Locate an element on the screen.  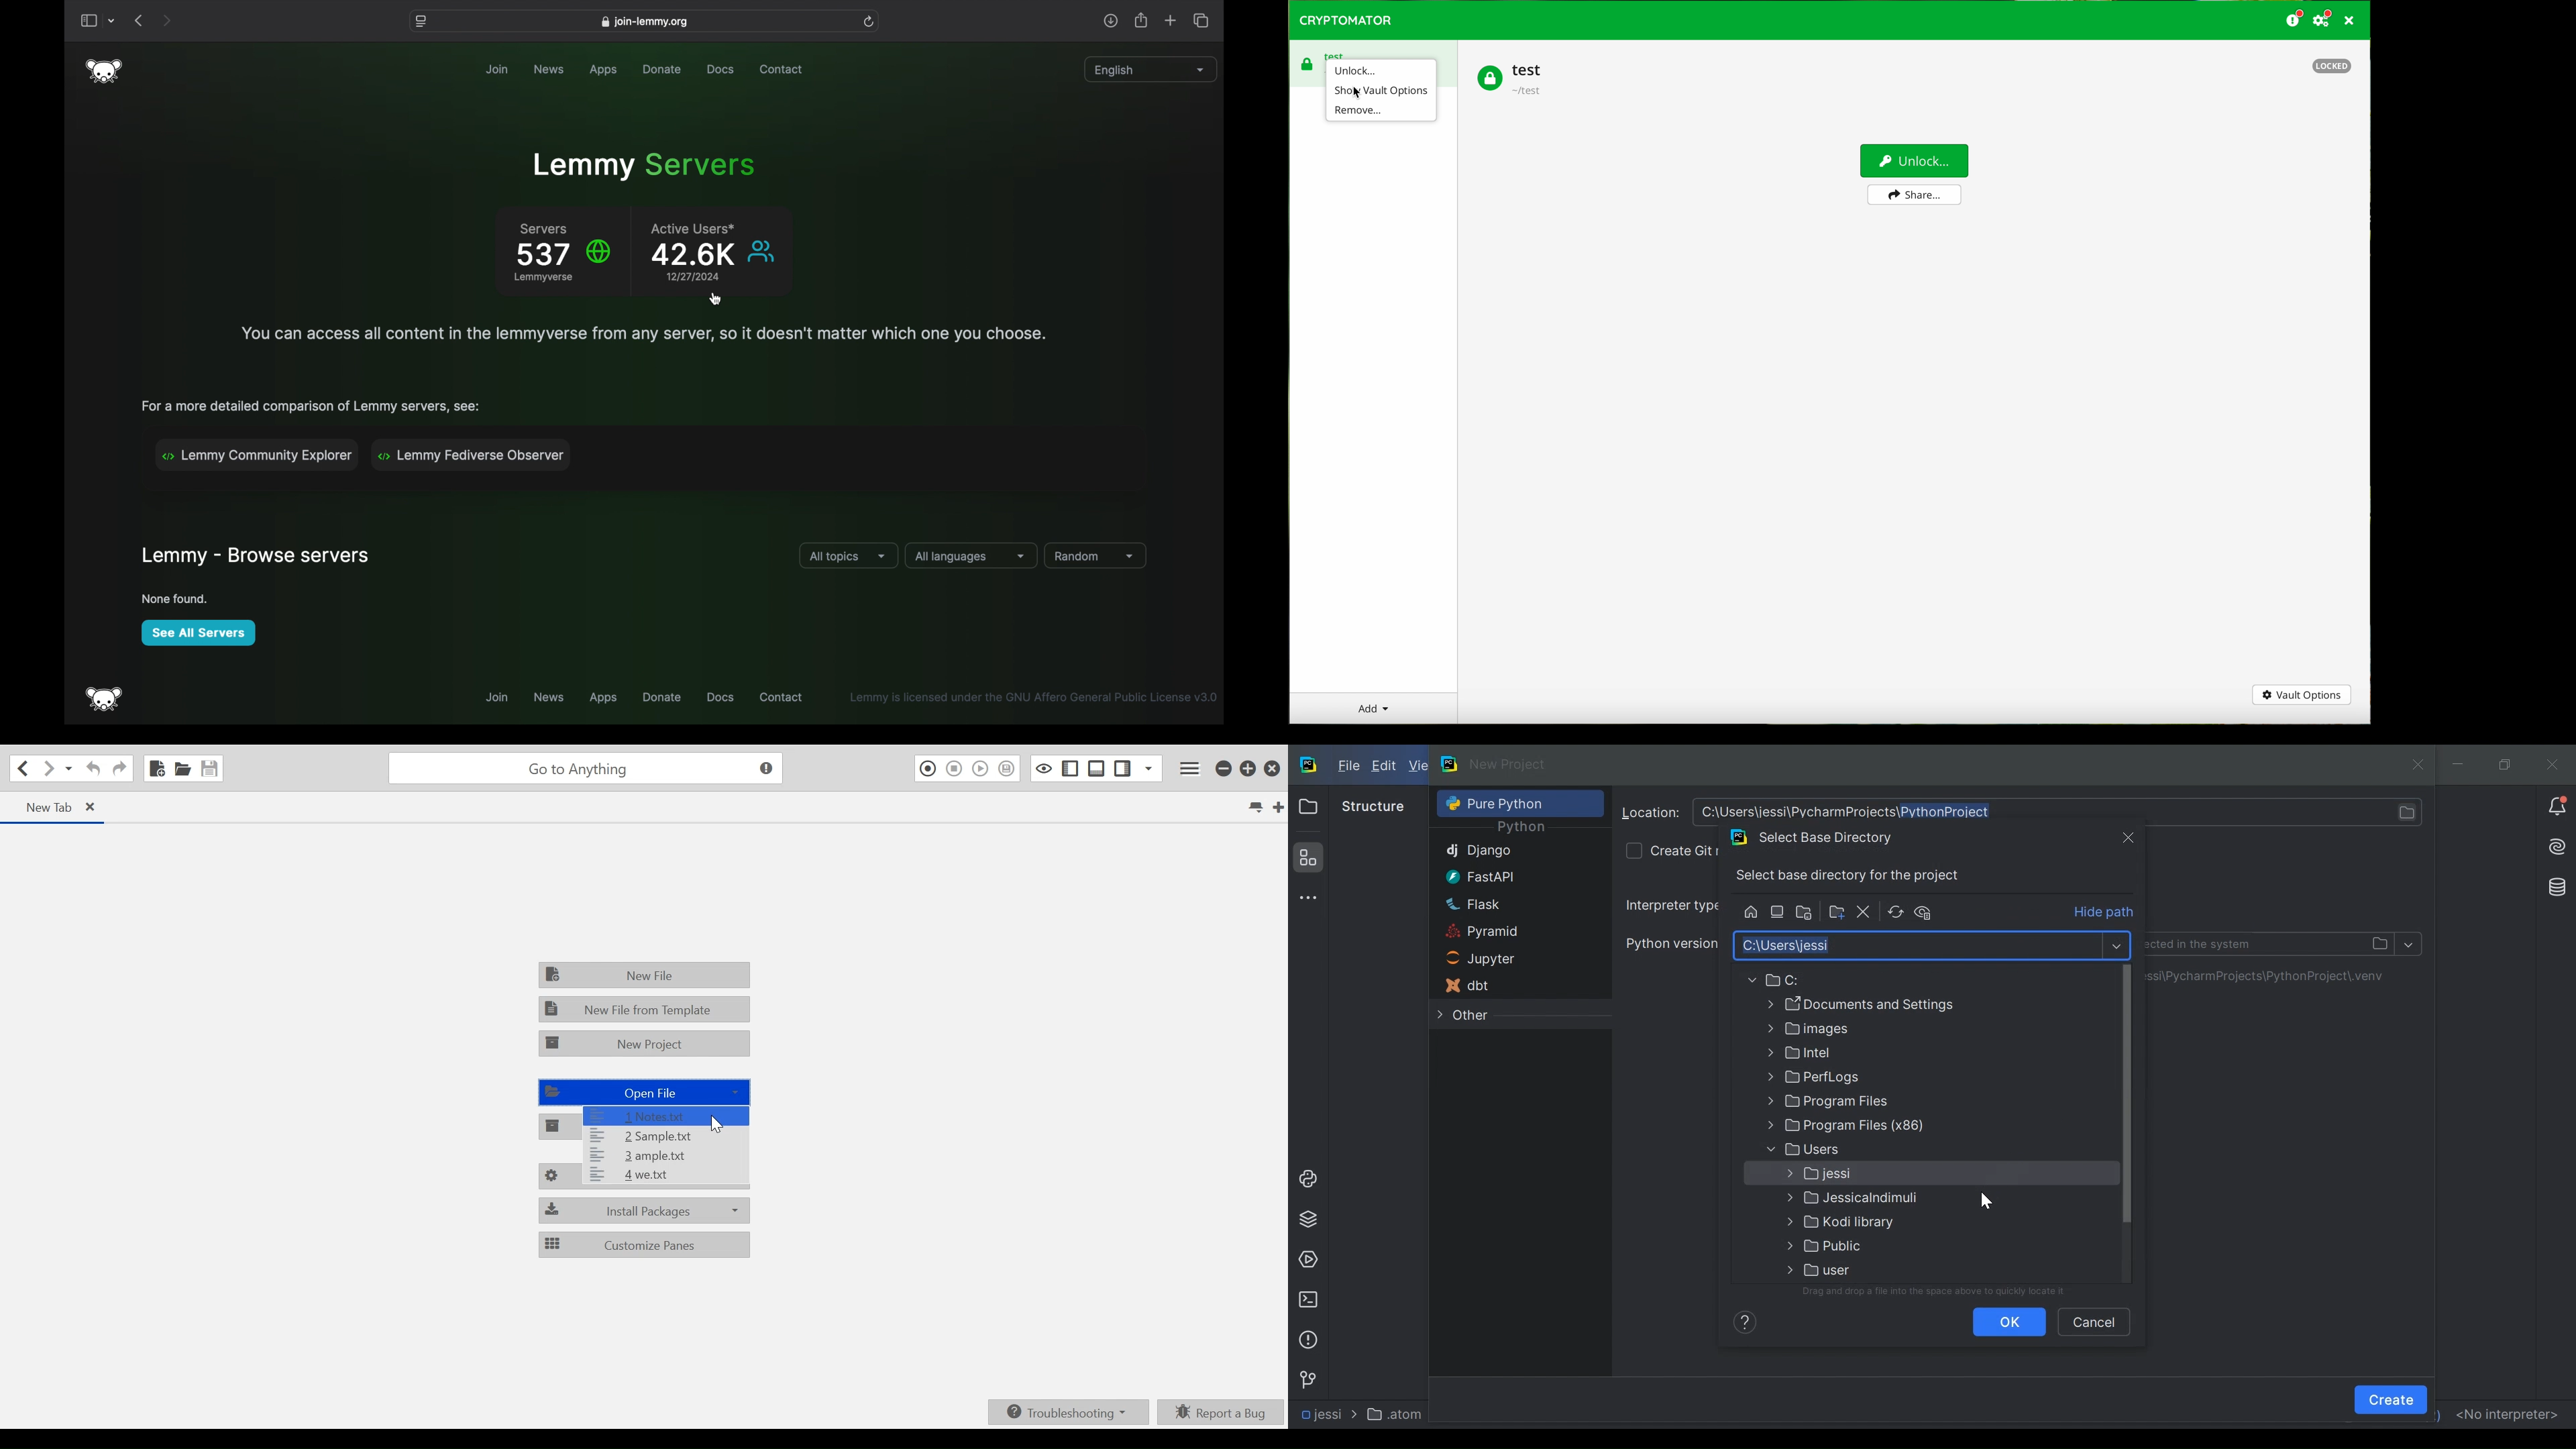
news is located at coordinates (551, 697).